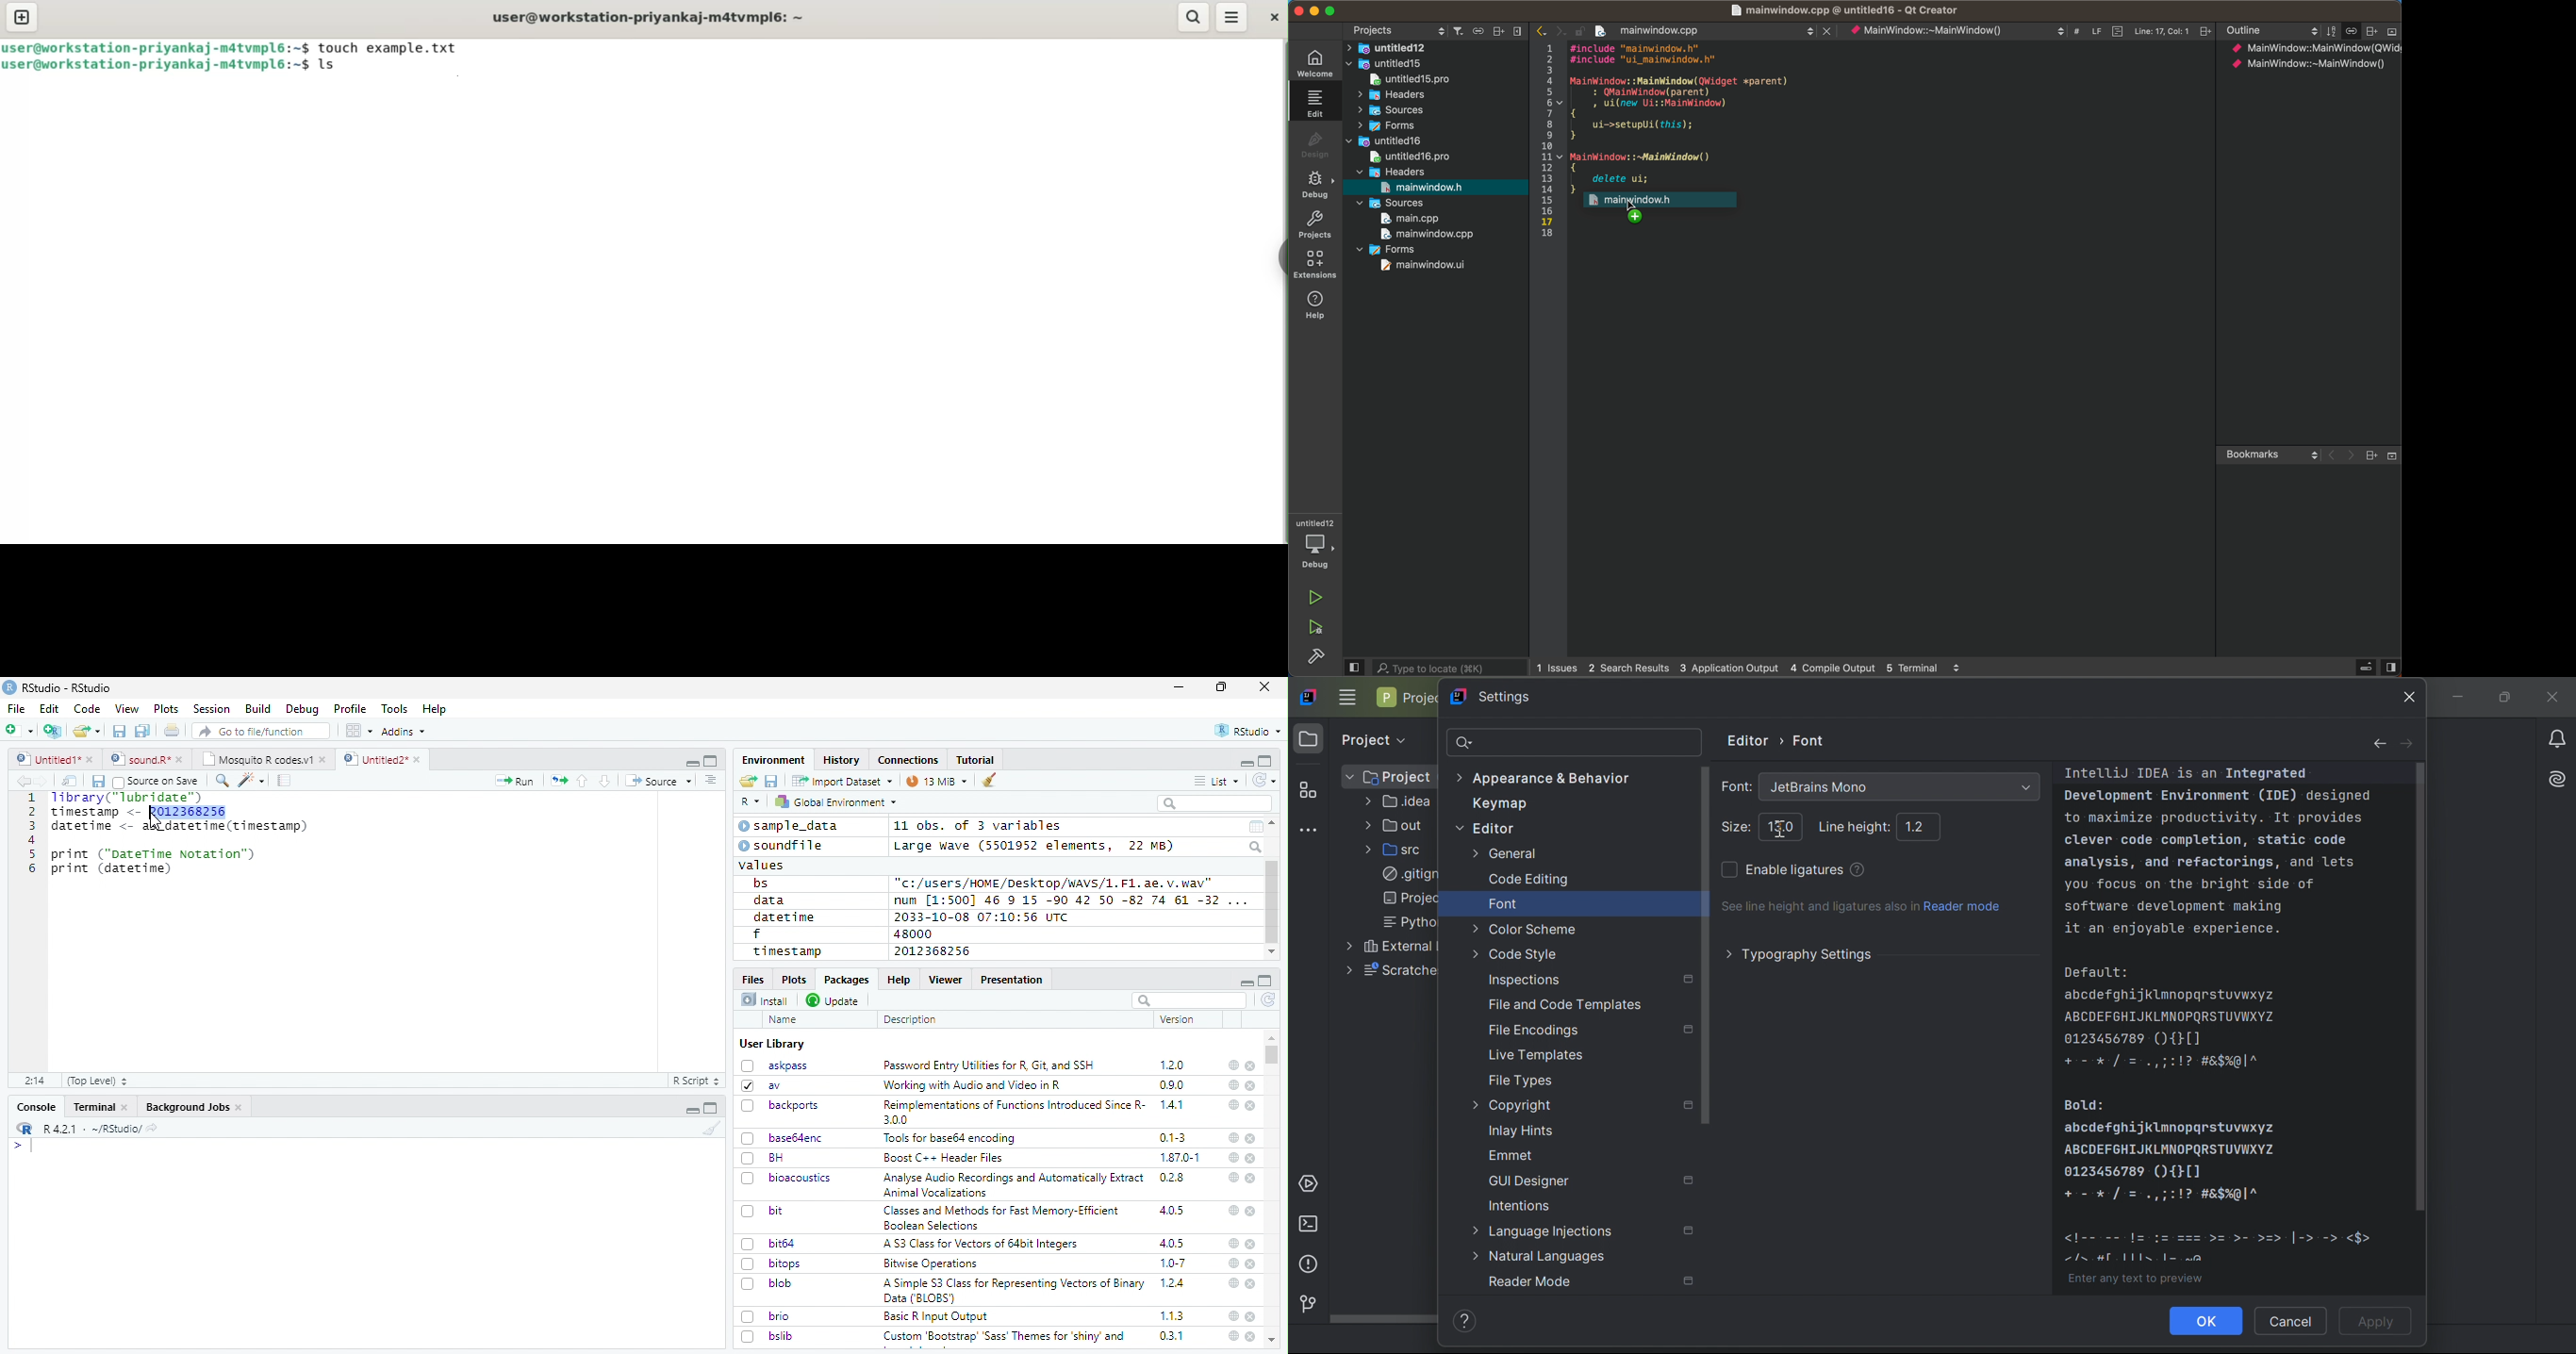  Describe the element at coordinates (783, 1137) in the screenshot. I see `base64enc` at that location.